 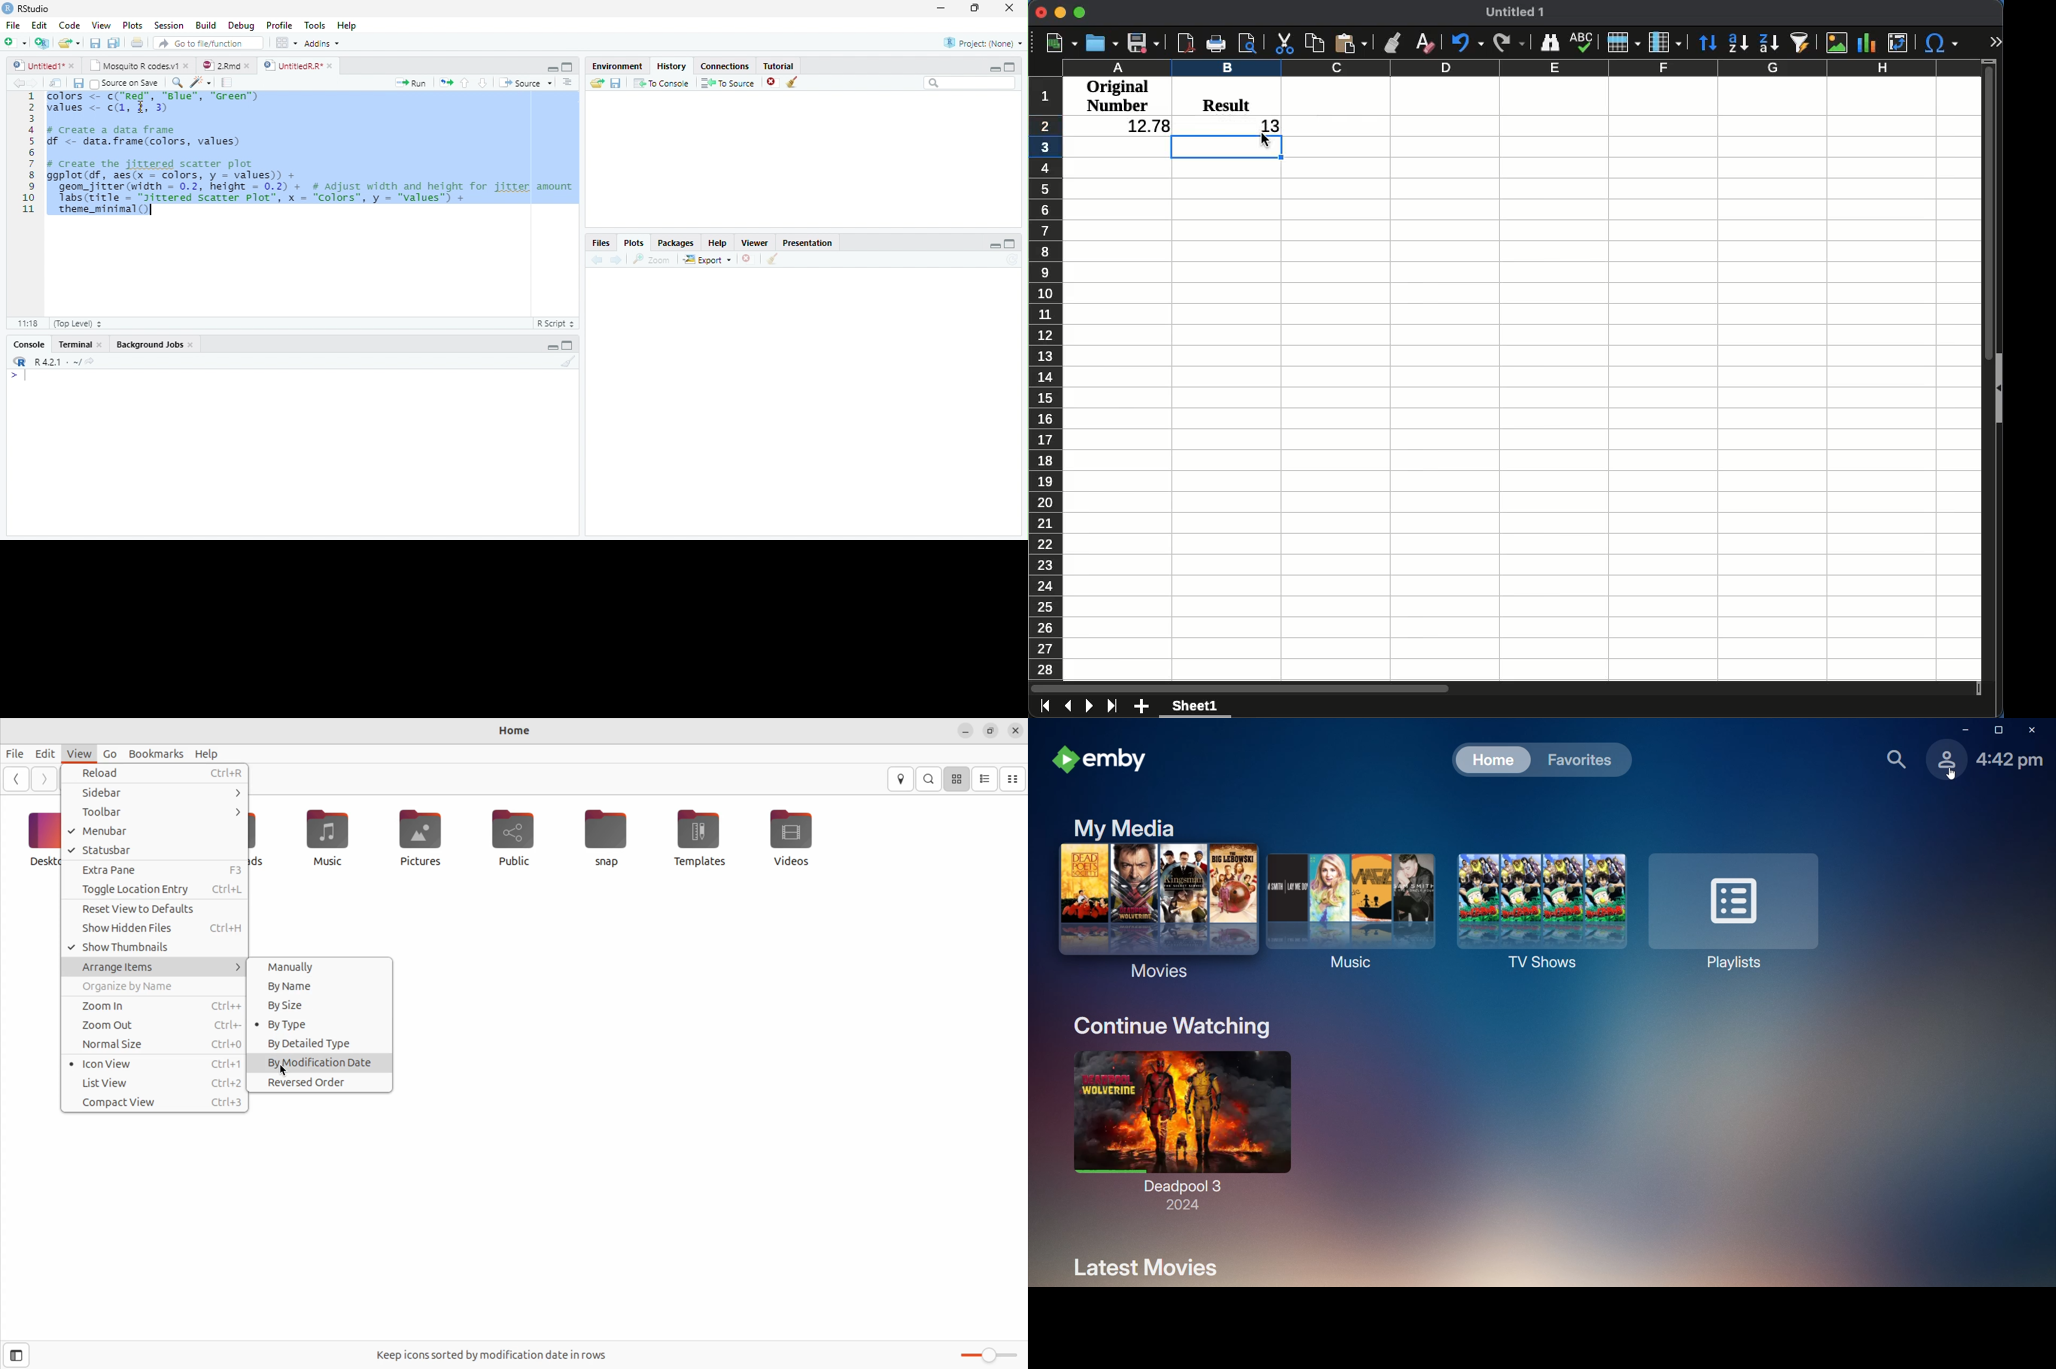 What do you see at coordinates (1042, 708) in the screenshot?
I see `first sheet` at bounding box center [1042, 708].